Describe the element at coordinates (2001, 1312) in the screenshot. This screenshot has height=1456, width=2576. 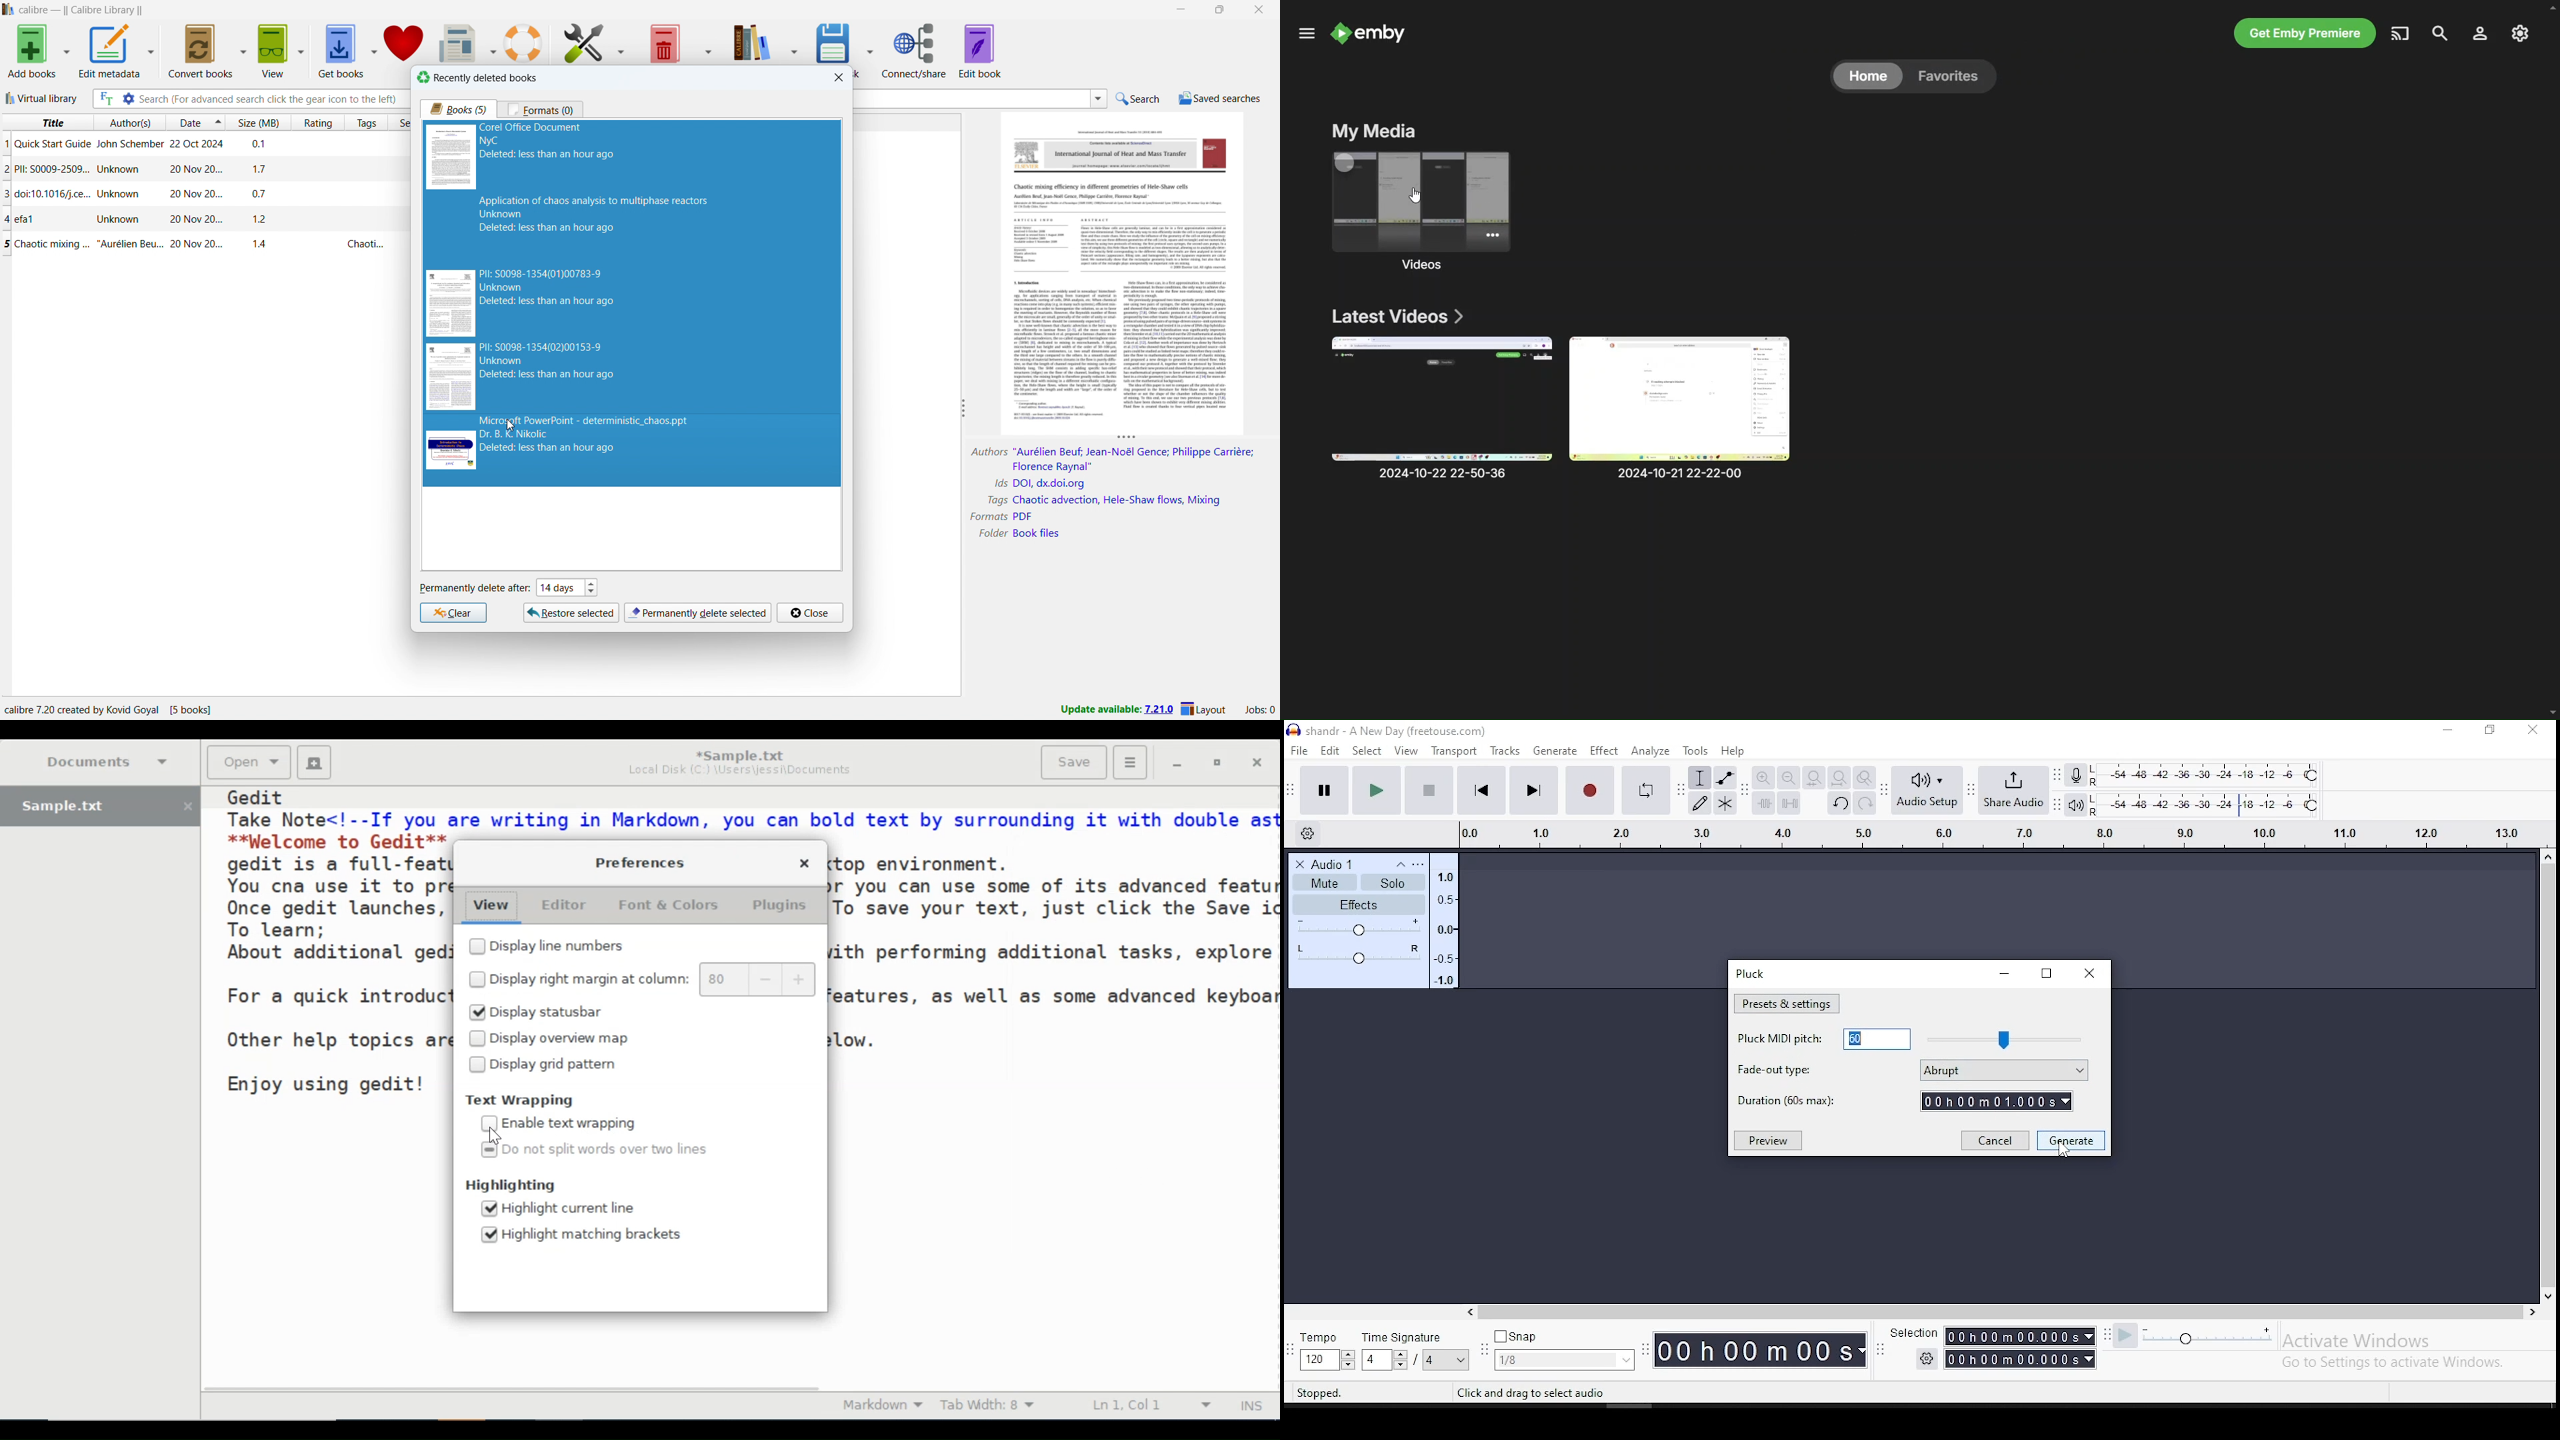
I see `scroll bar` at that location.